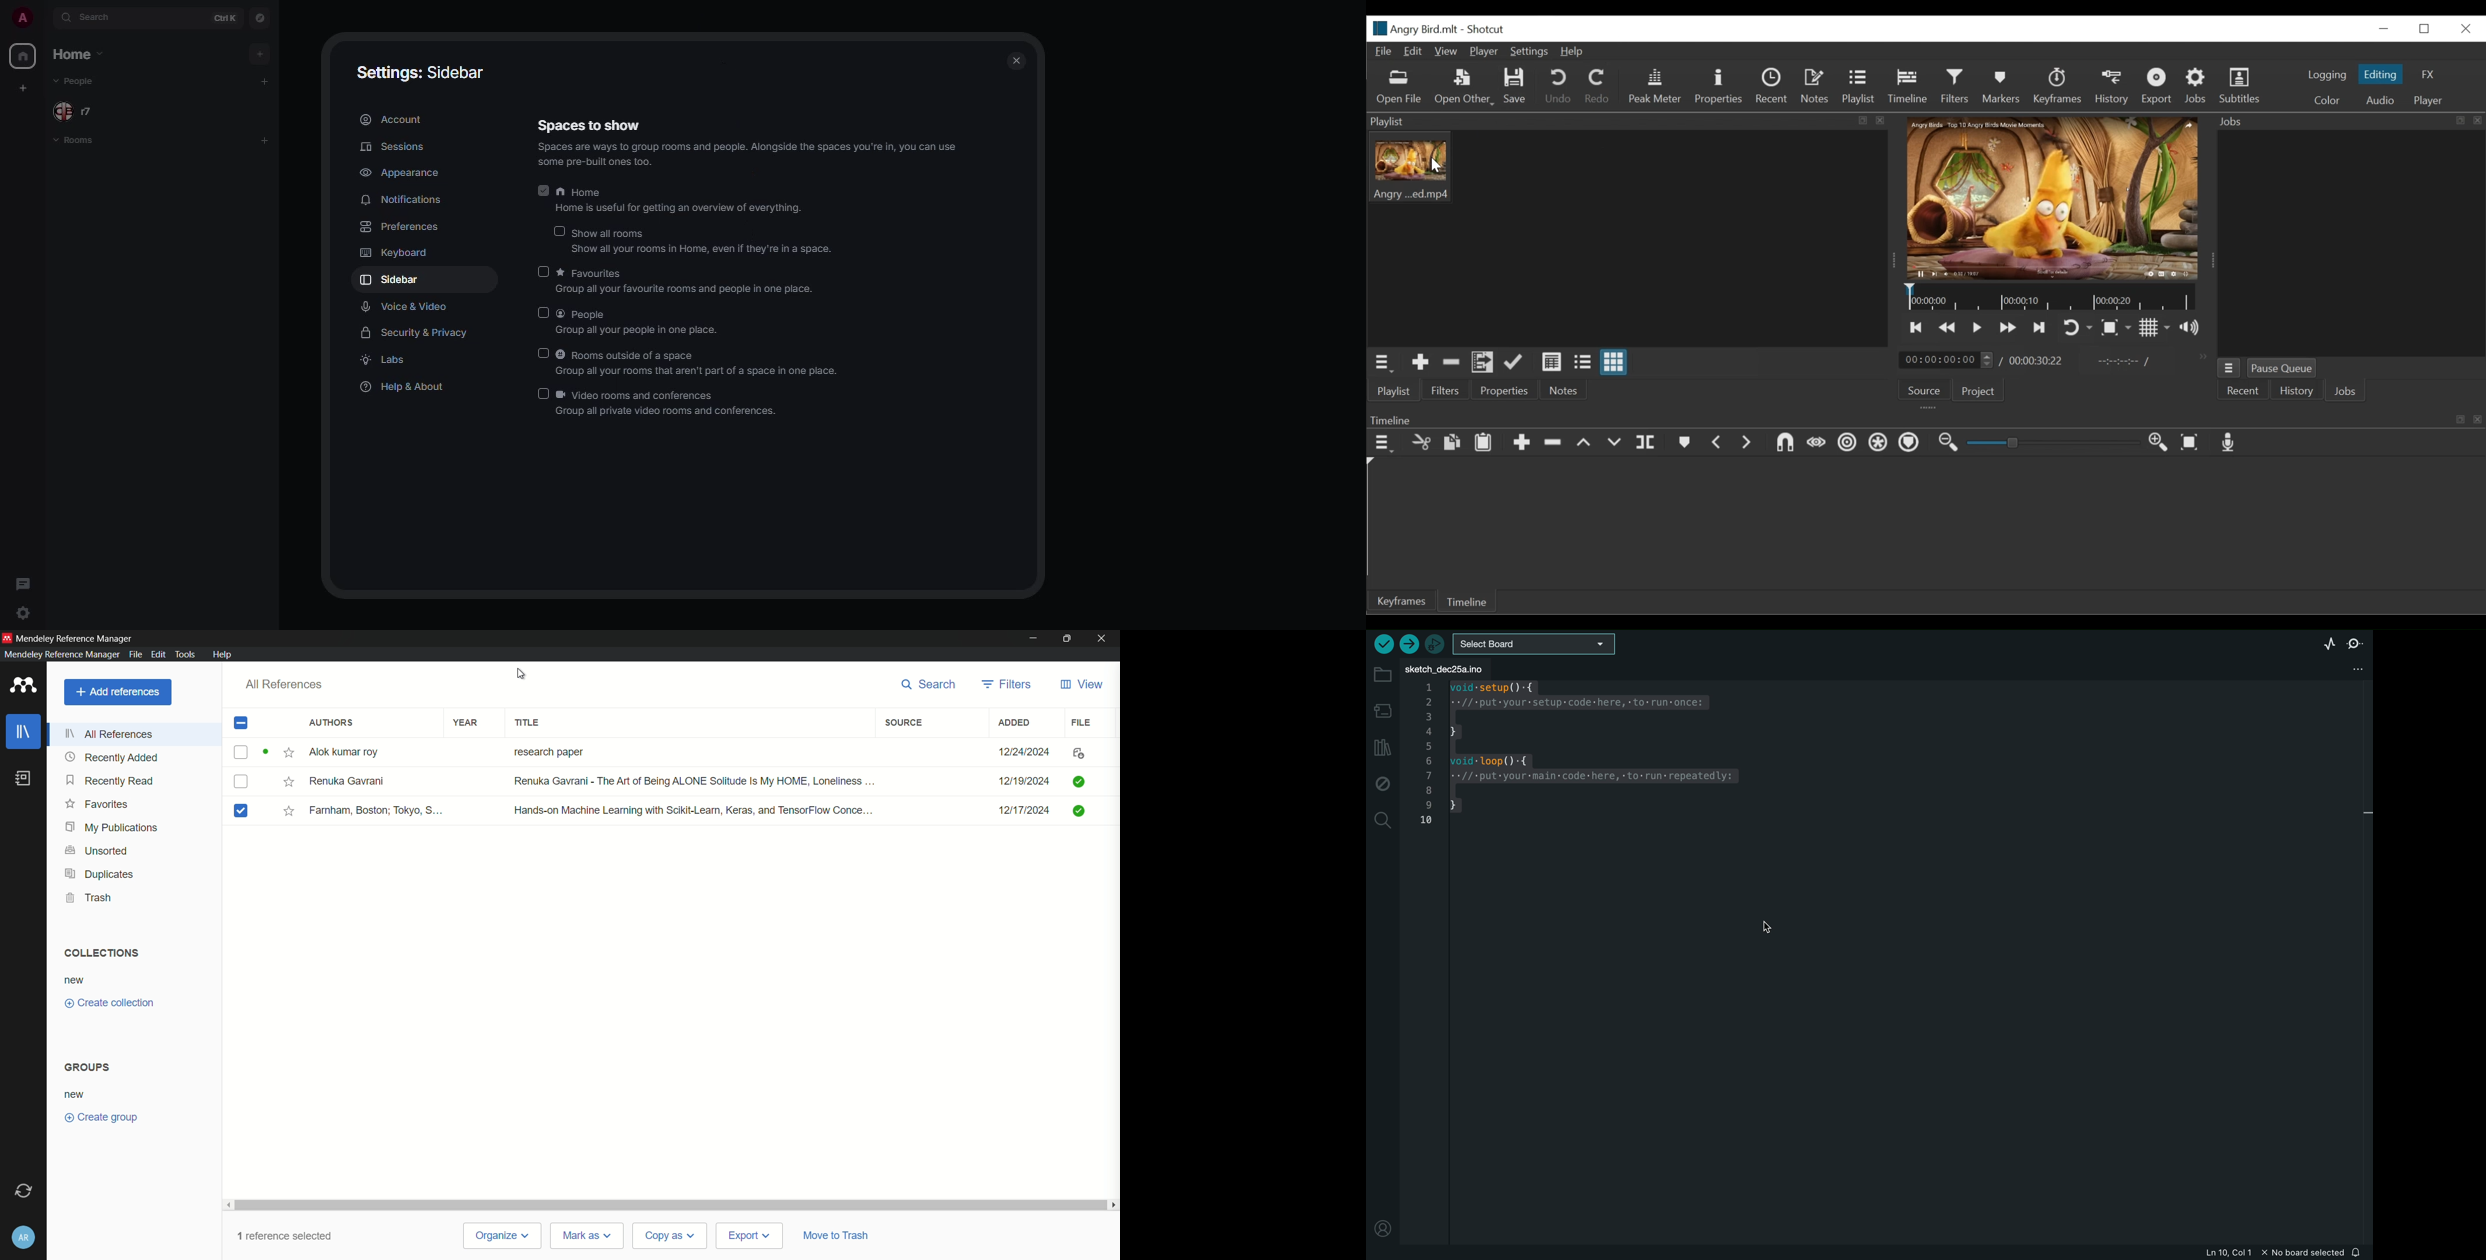  Describe the element at coordinates (405, 202) in the screenshot. I see `notifications` at that location.